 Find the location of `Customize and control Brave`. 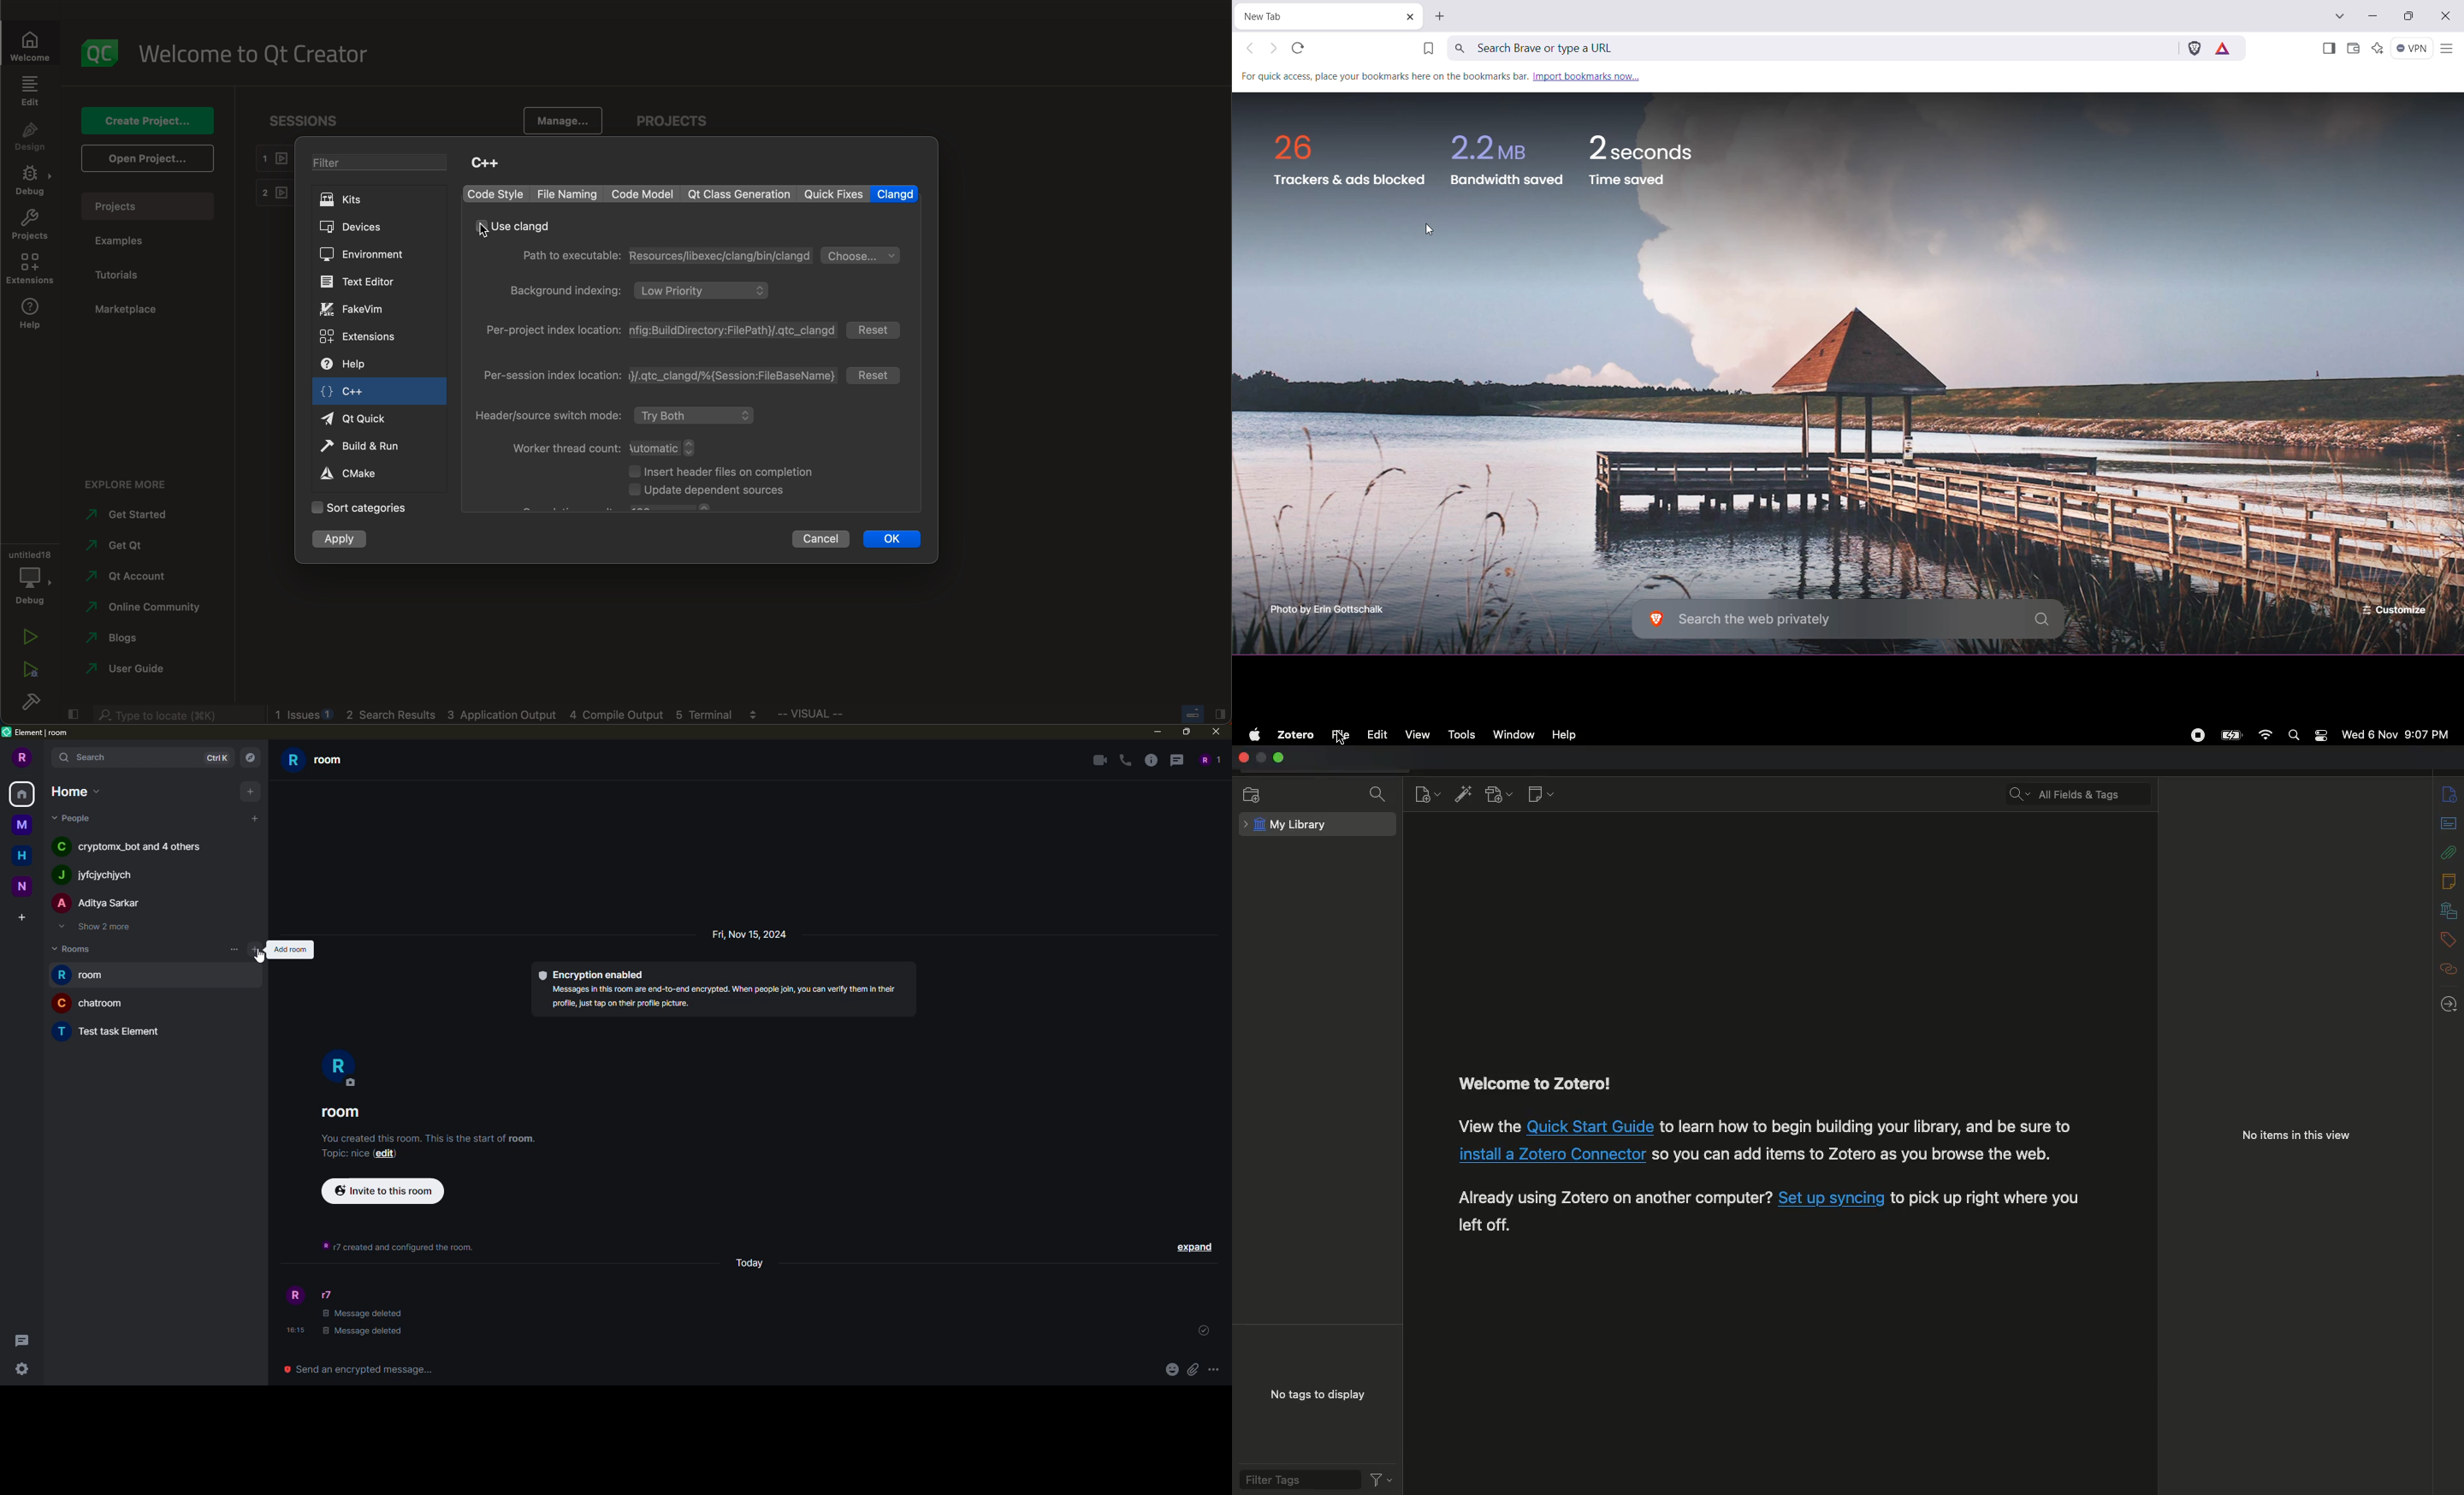

Customize and control Brave is located at coordinates (2447, 49).